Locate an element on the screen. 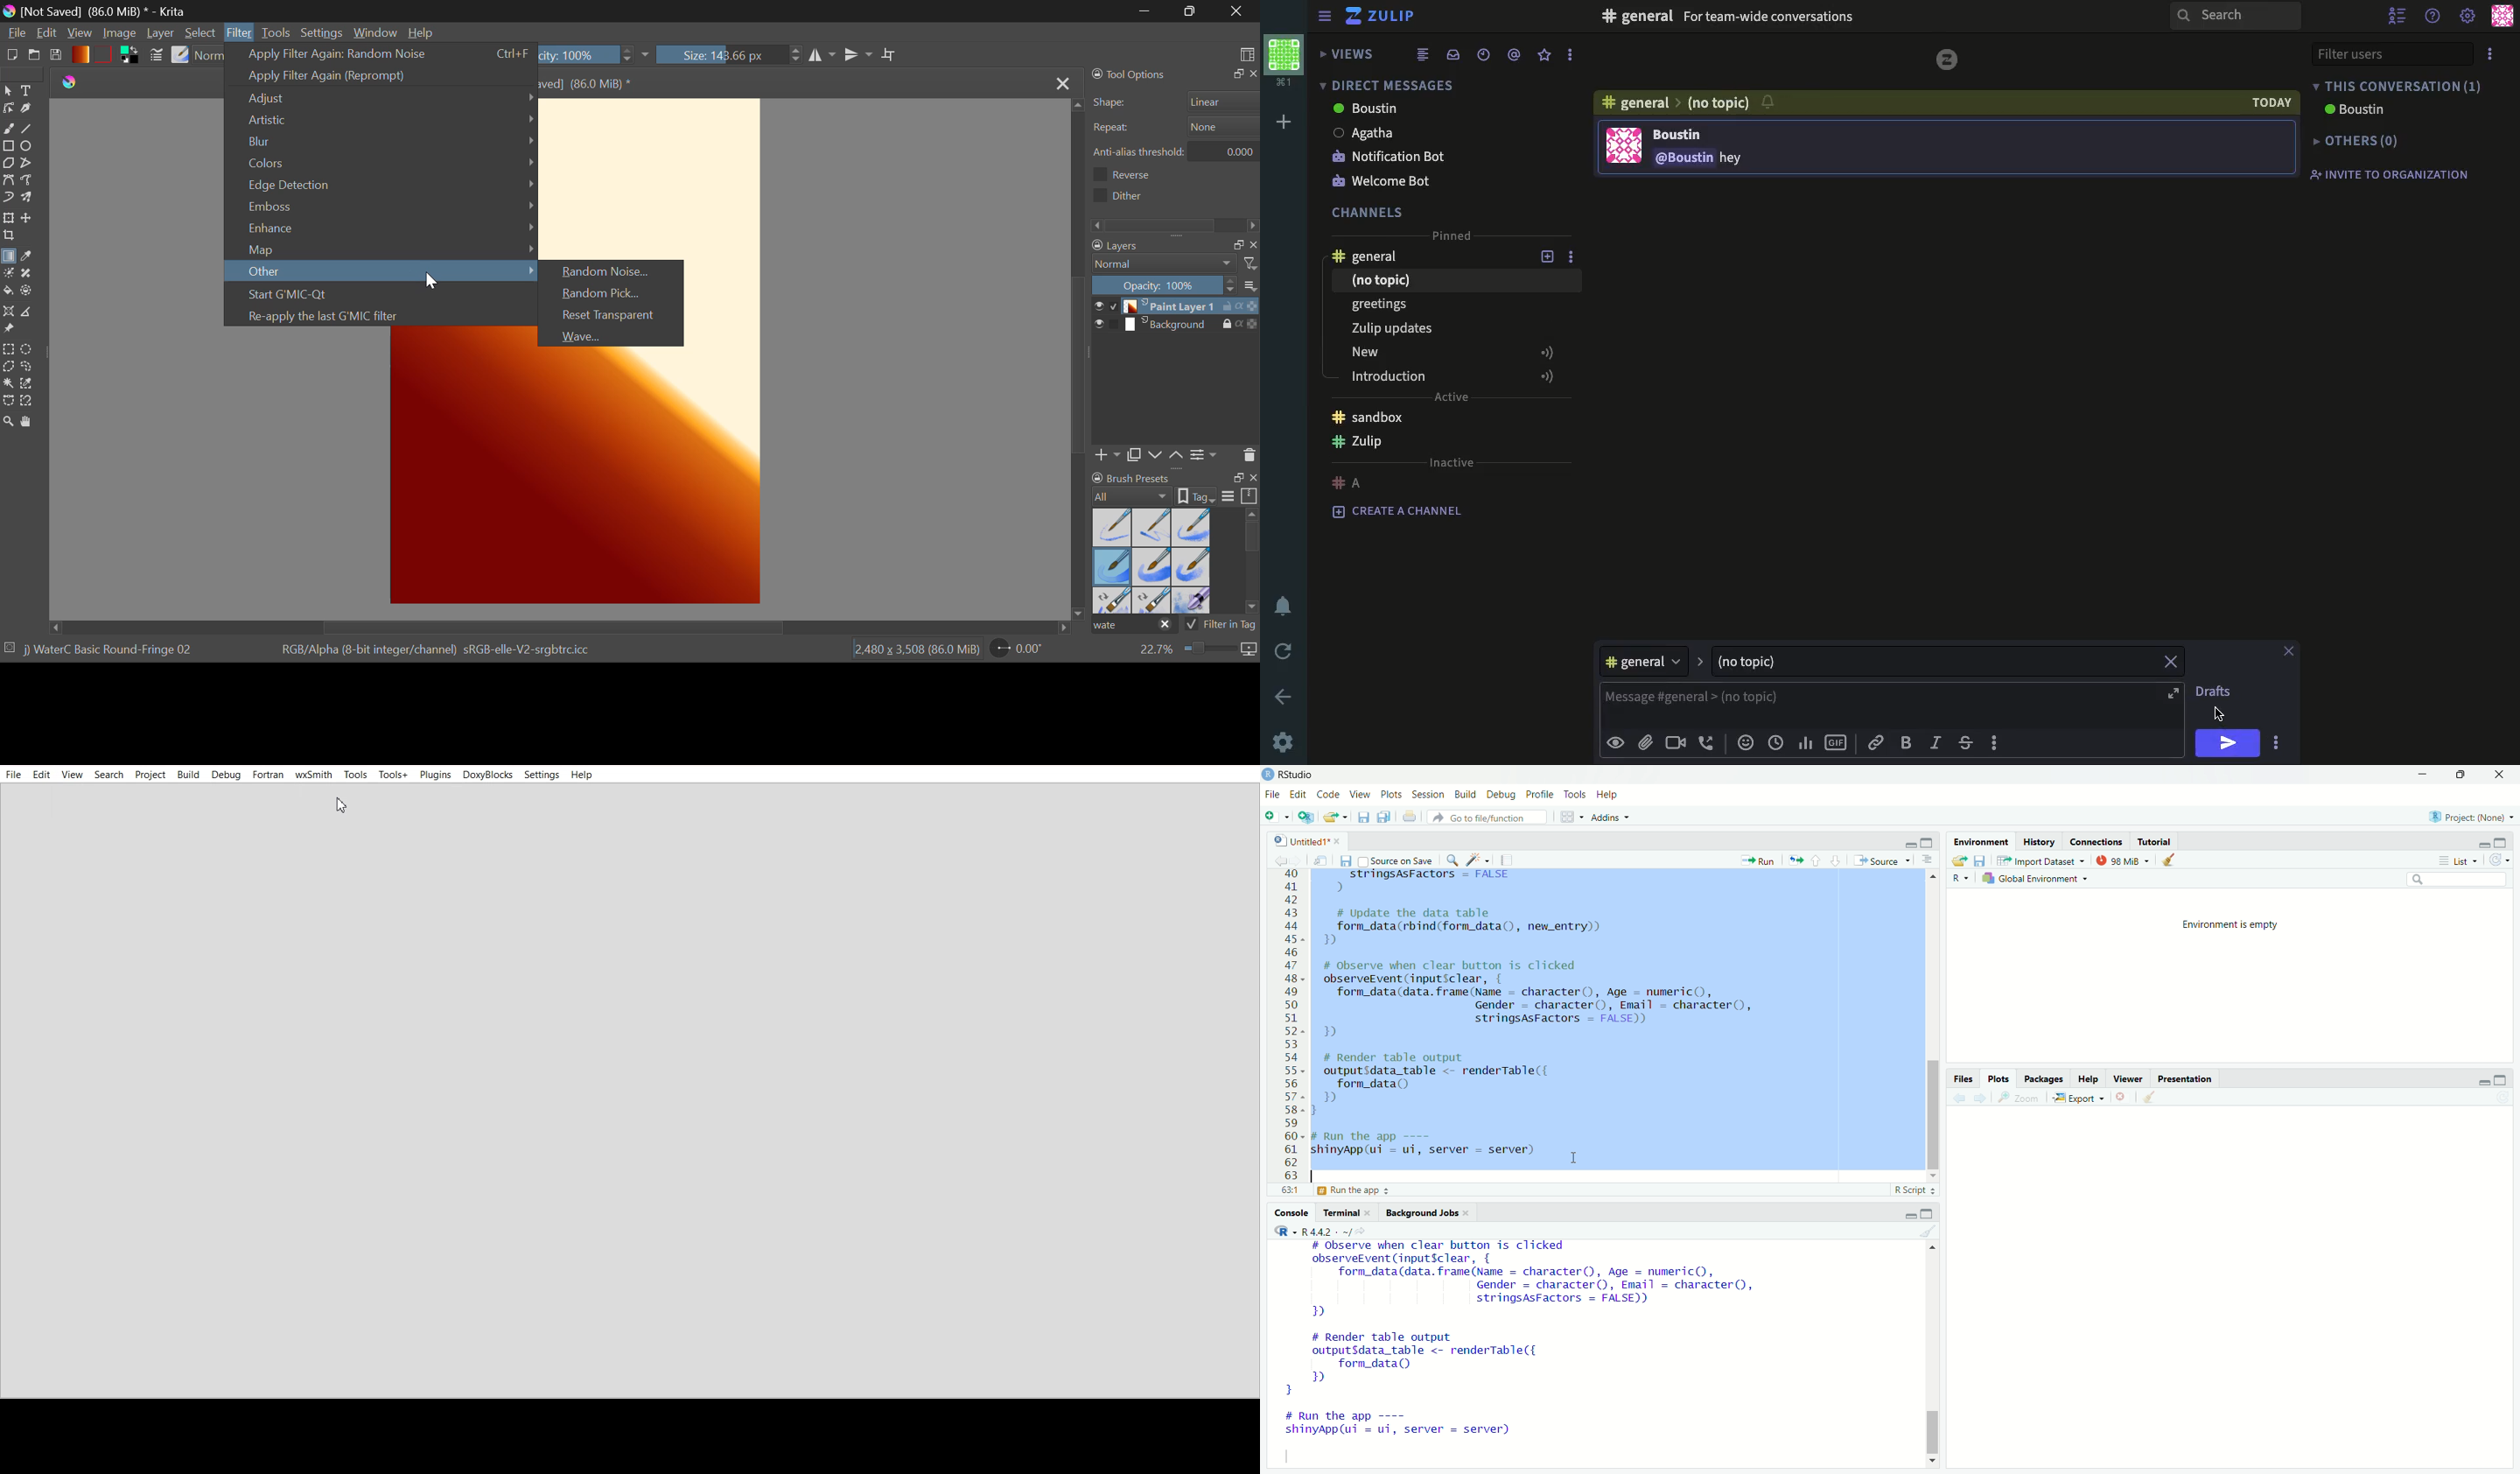 The width and height of the screenshot is (2520, 1484). move down is located at coordinates (1933, 1175).